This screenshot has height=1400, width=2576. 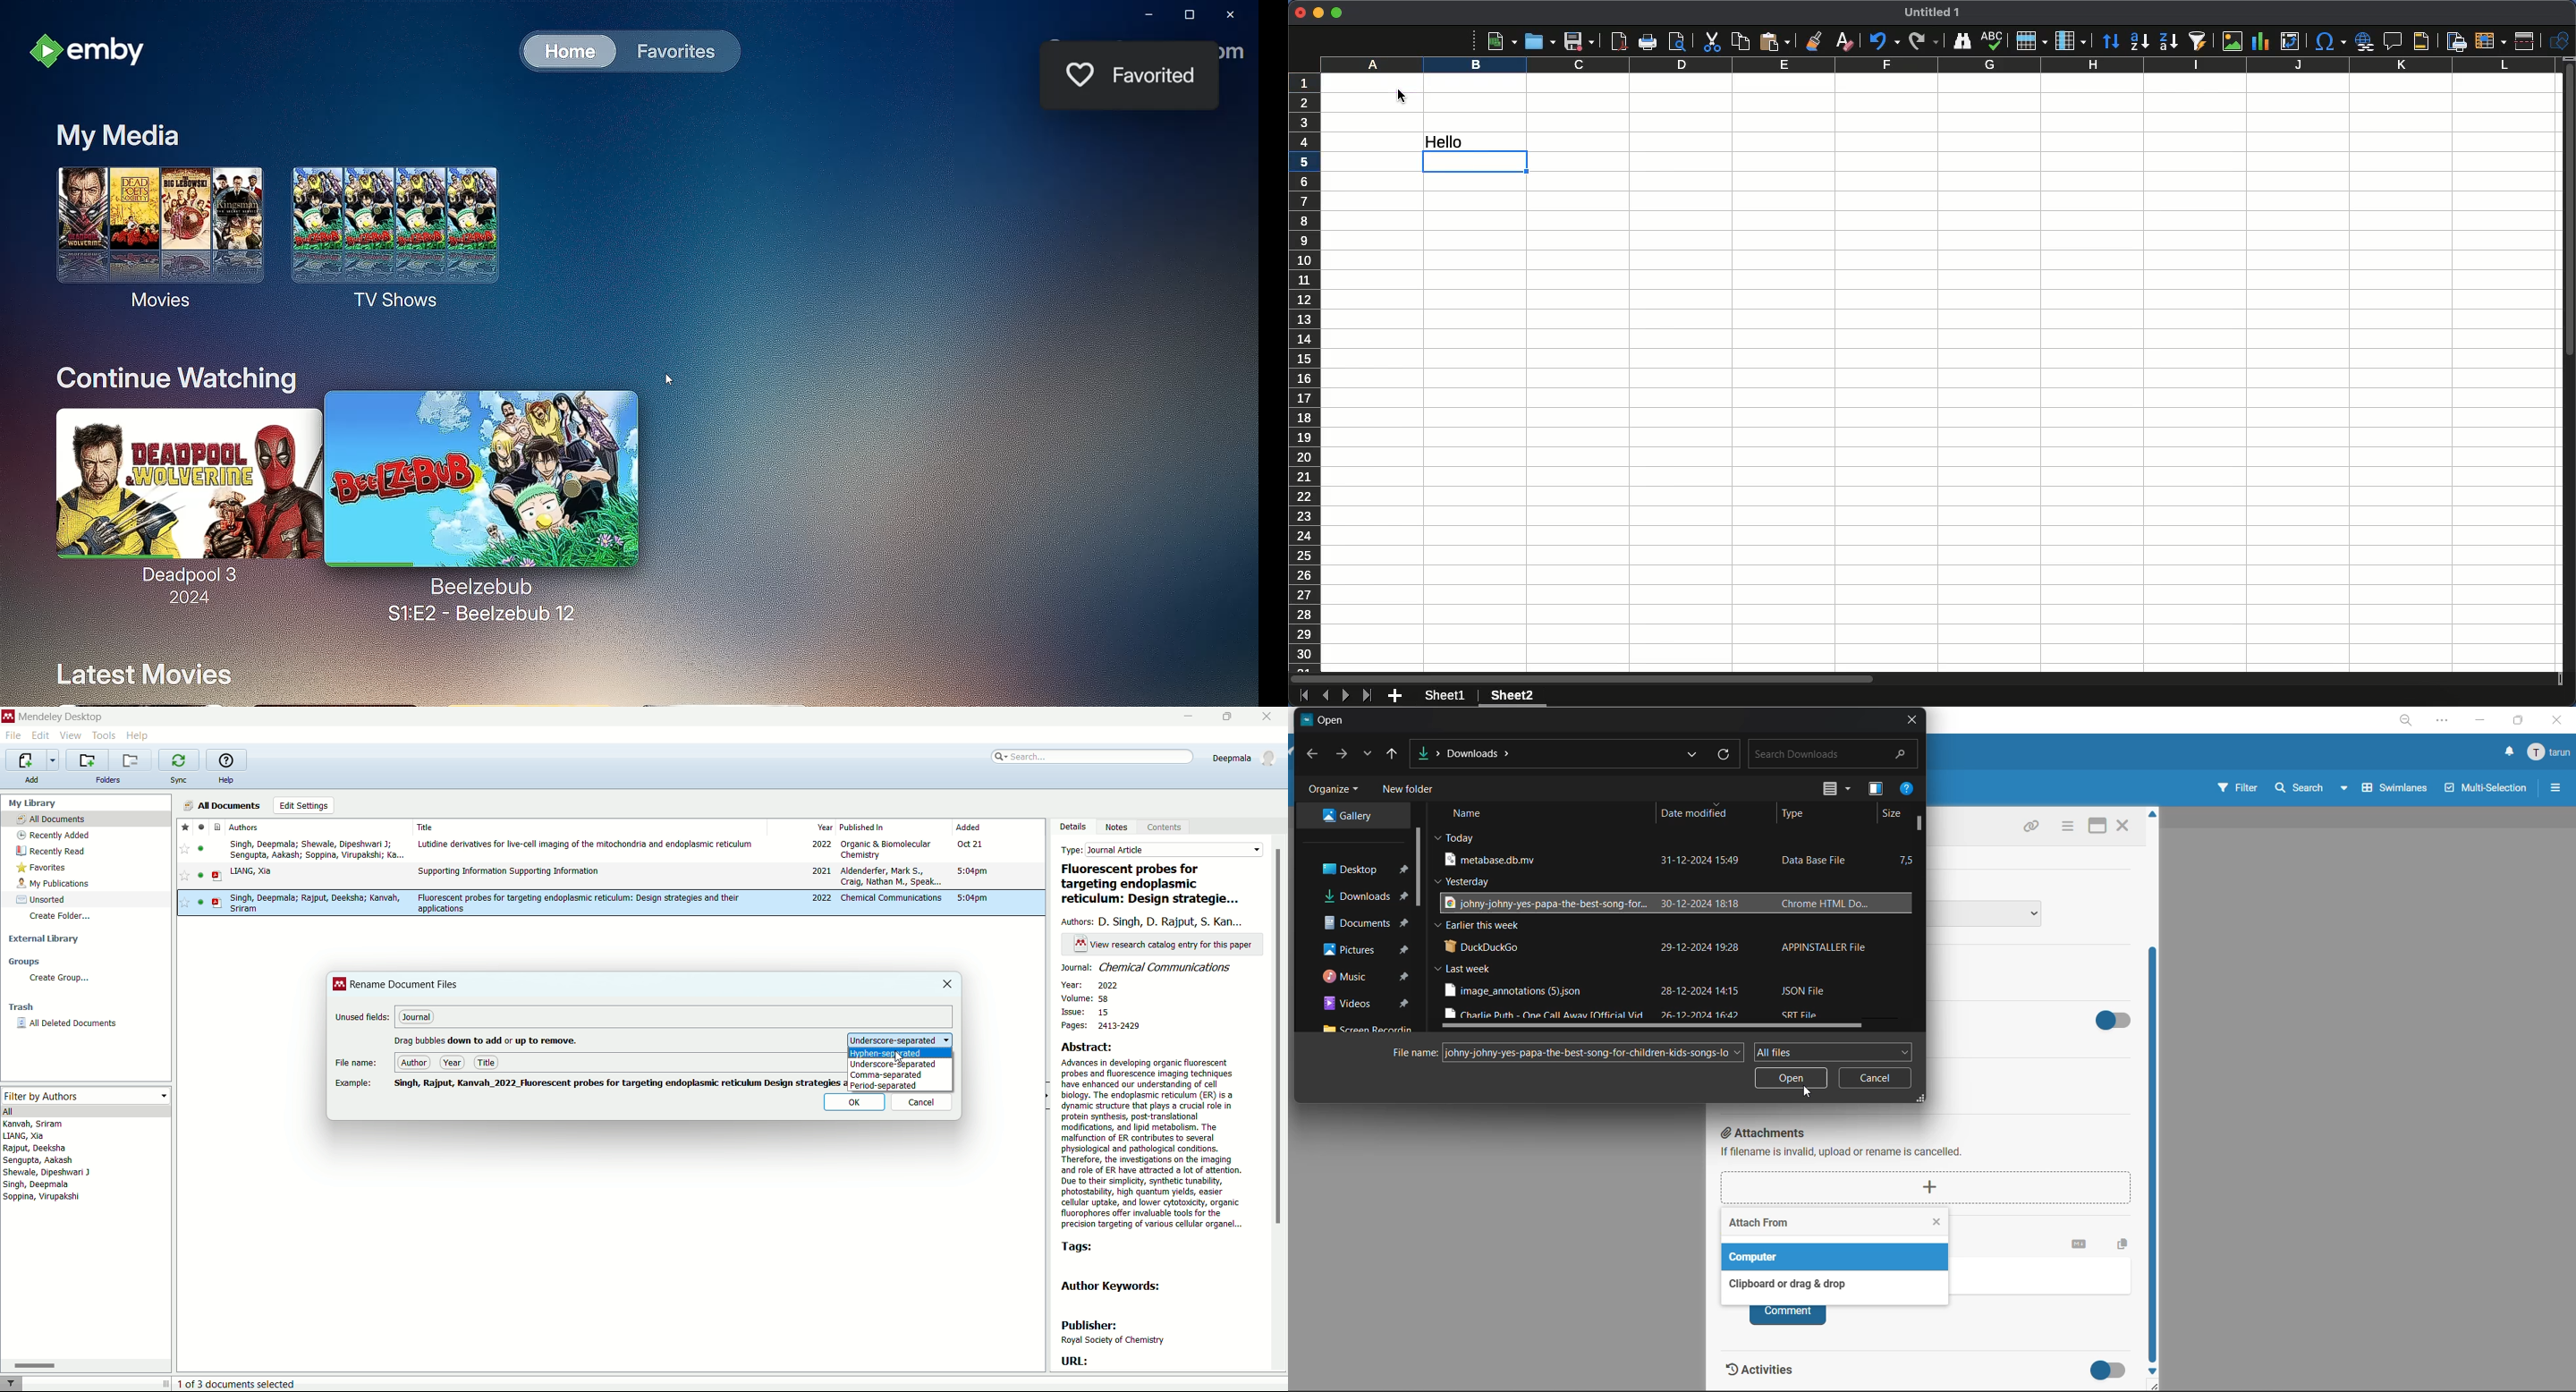 I want to click on Undo, so click(x=1883, y=40).